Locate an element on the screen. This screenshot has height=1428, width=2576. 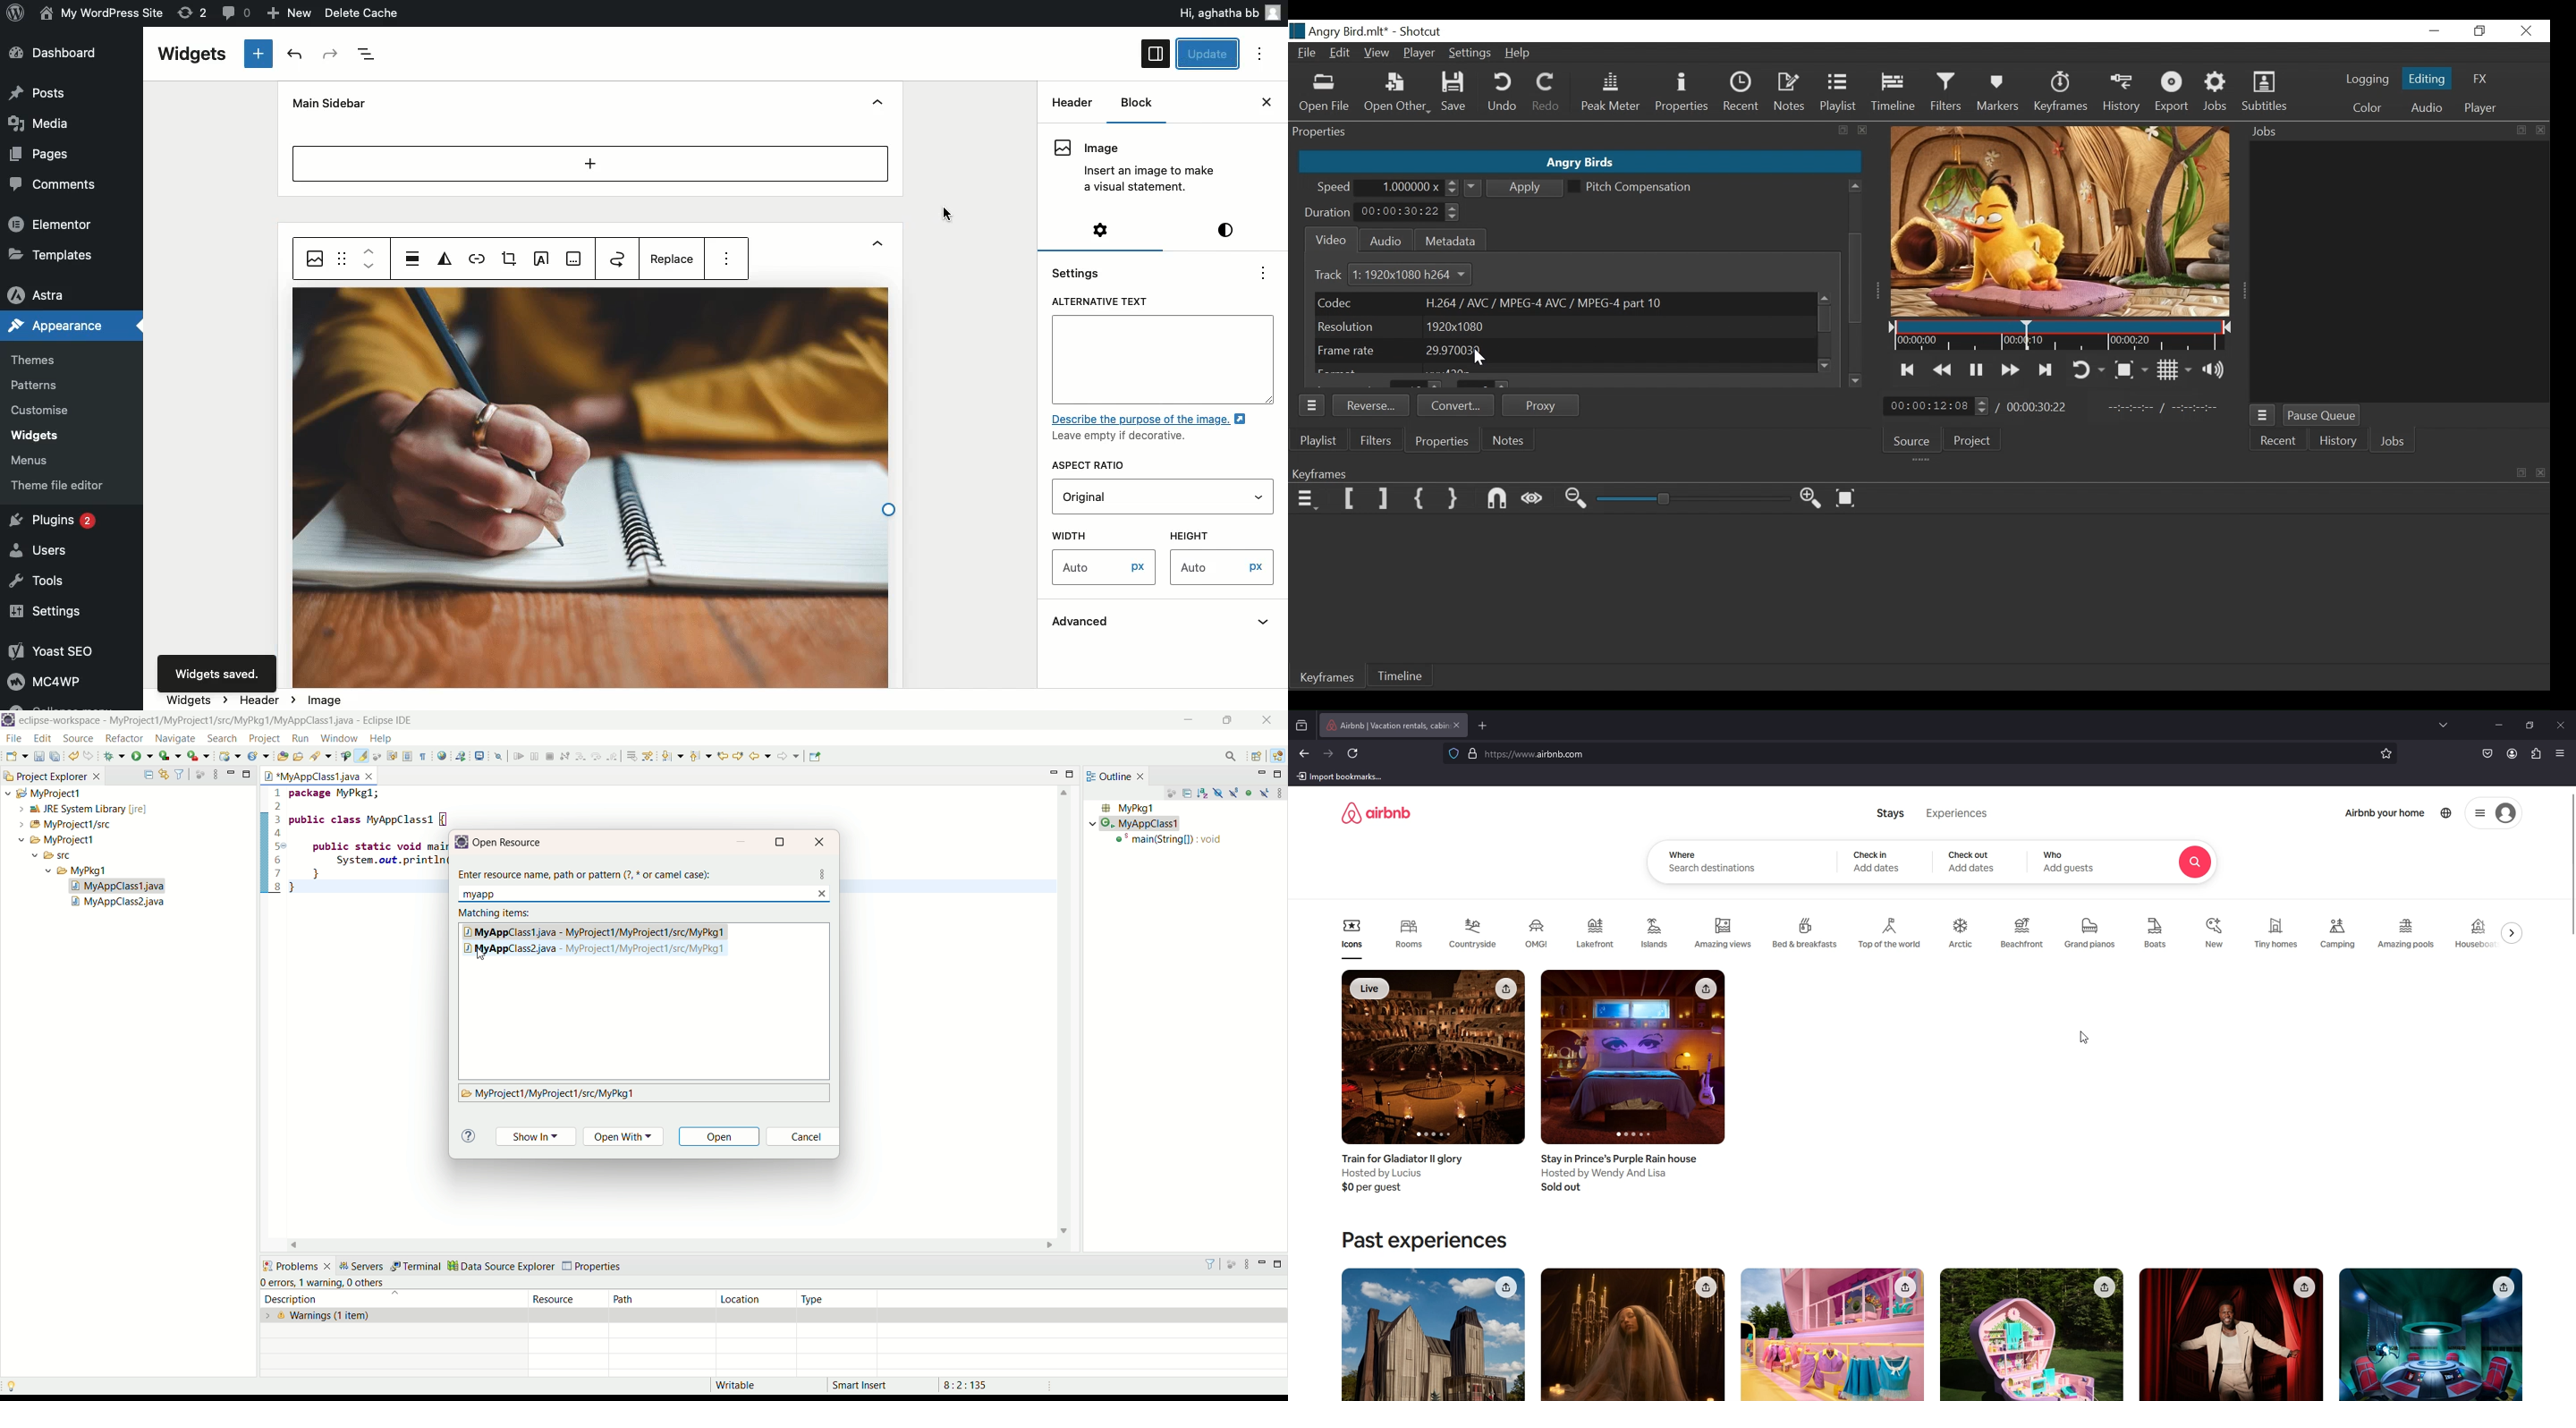
Image purpose is located at coordinates (1155, 429).